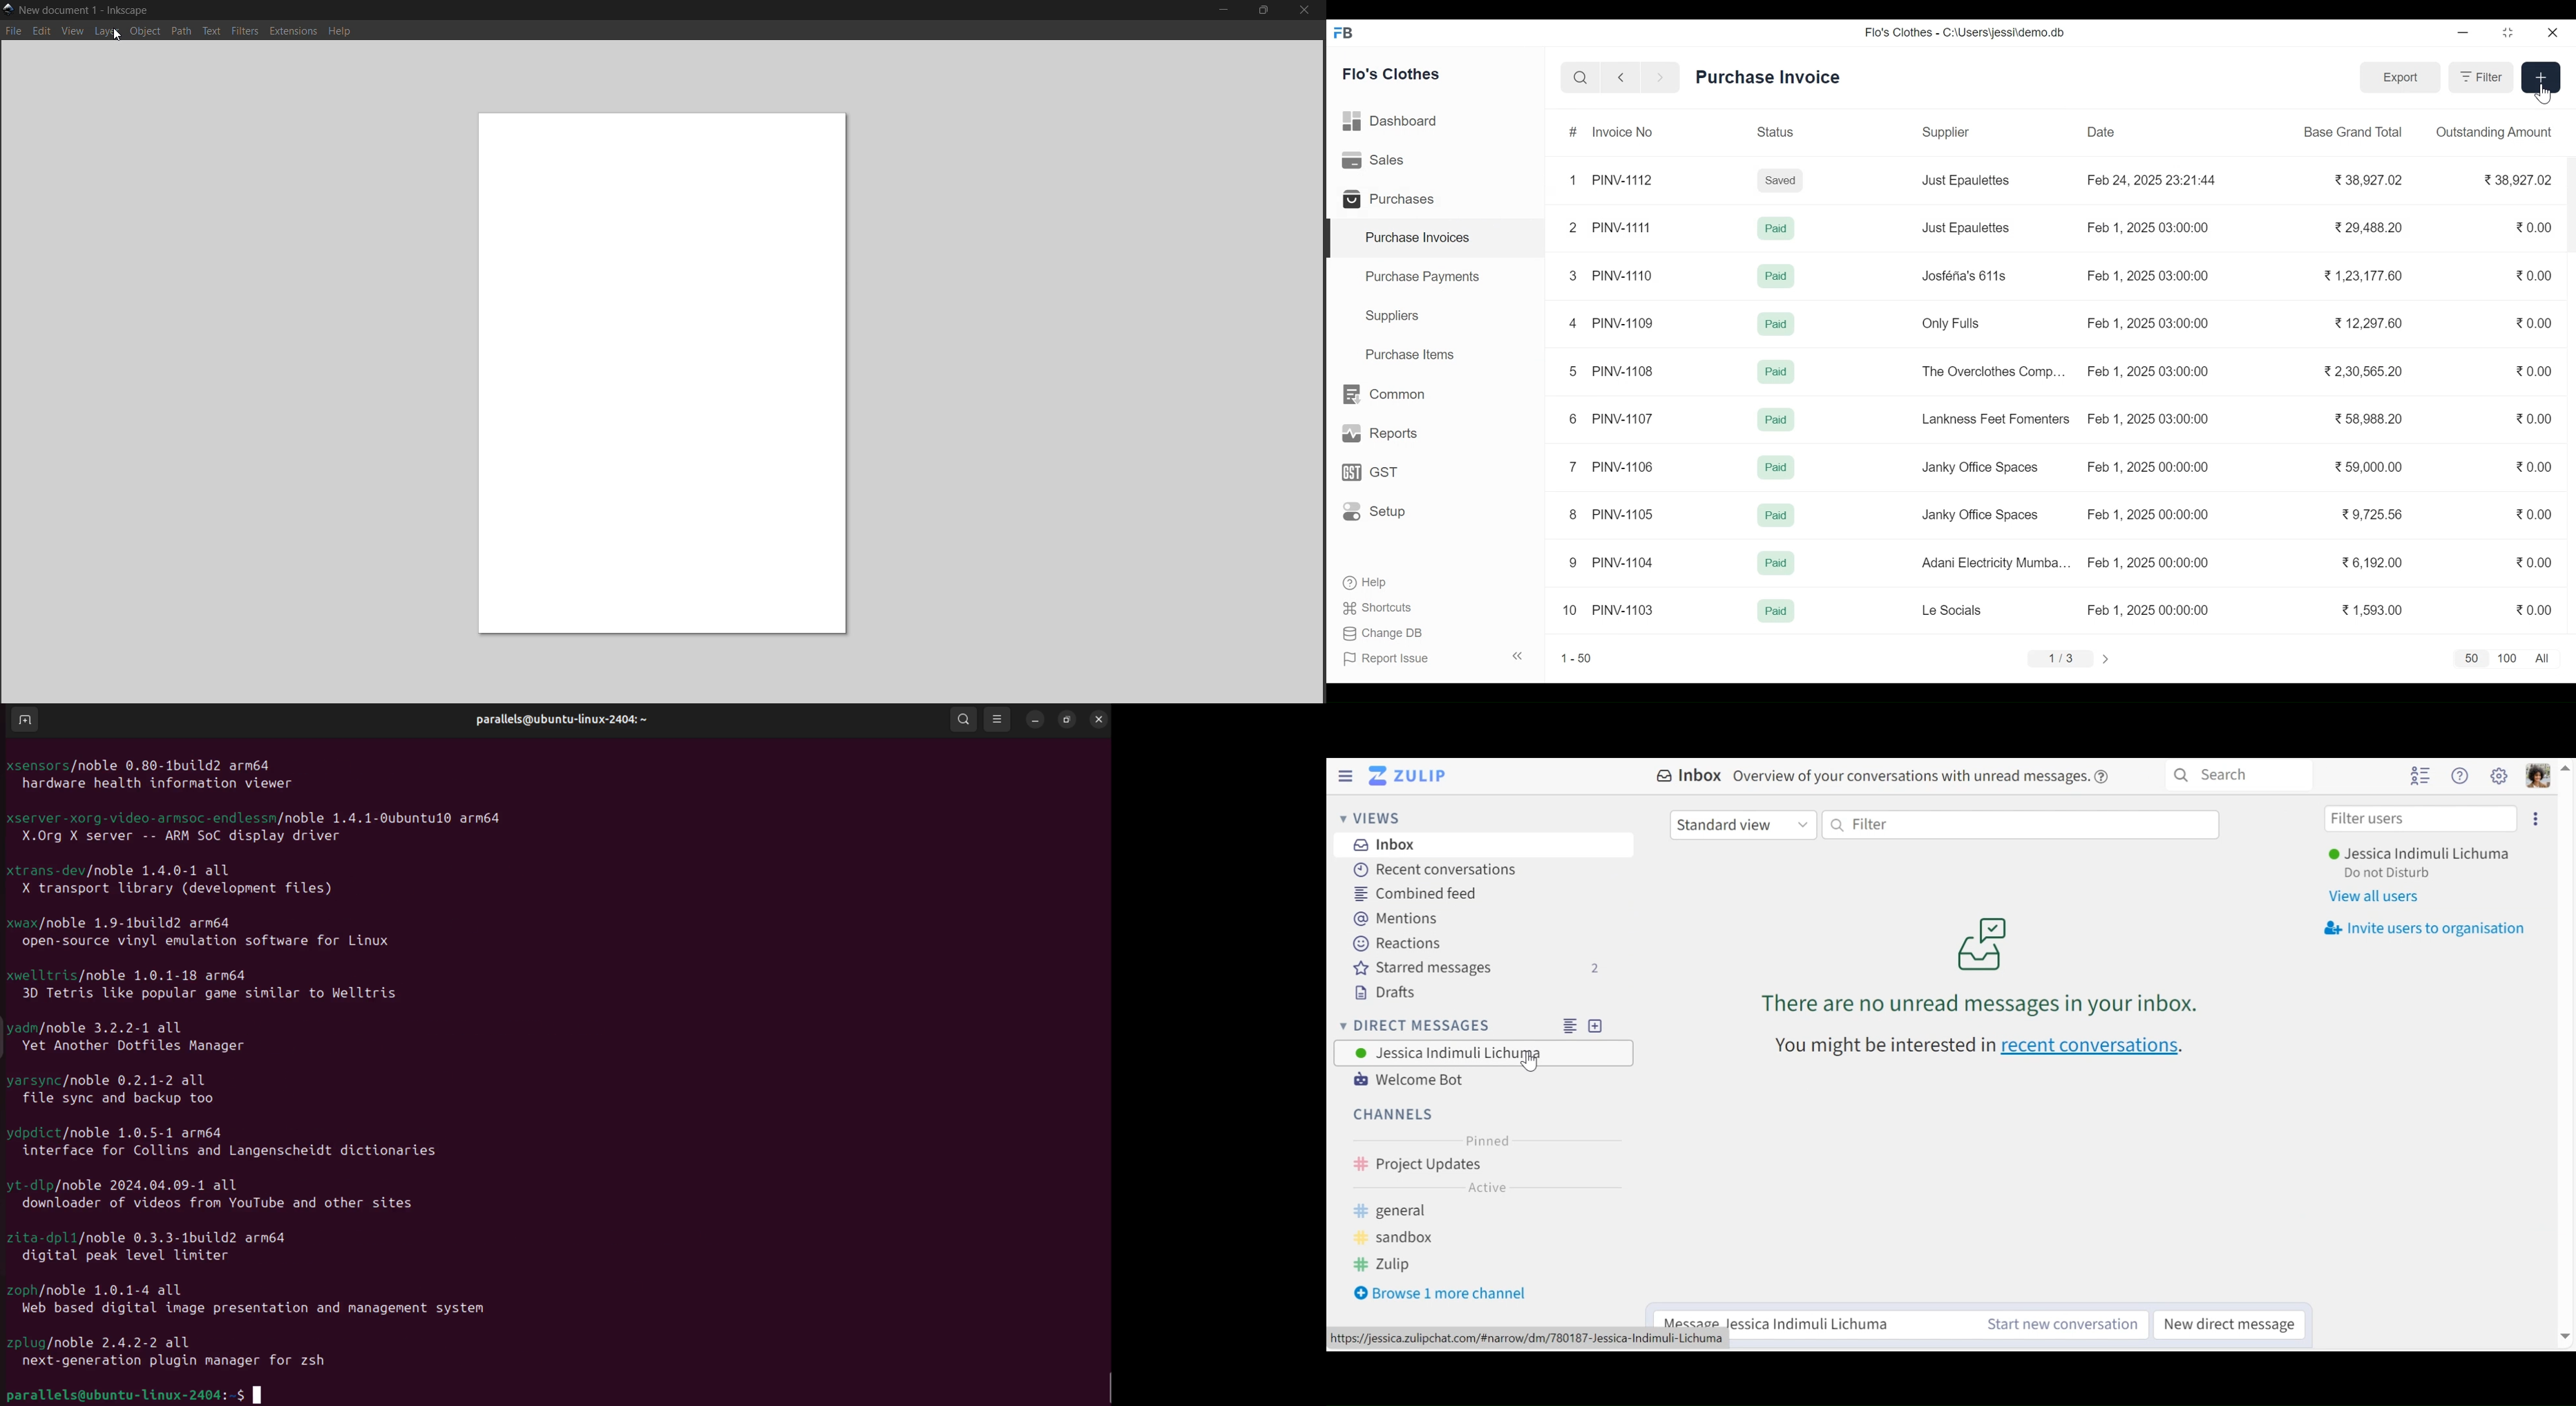 The width and height of the screenshot is (2576, 1428). Describe the element at coordinates (1774, 277) in the screenshot. I see `Paid` at that location.